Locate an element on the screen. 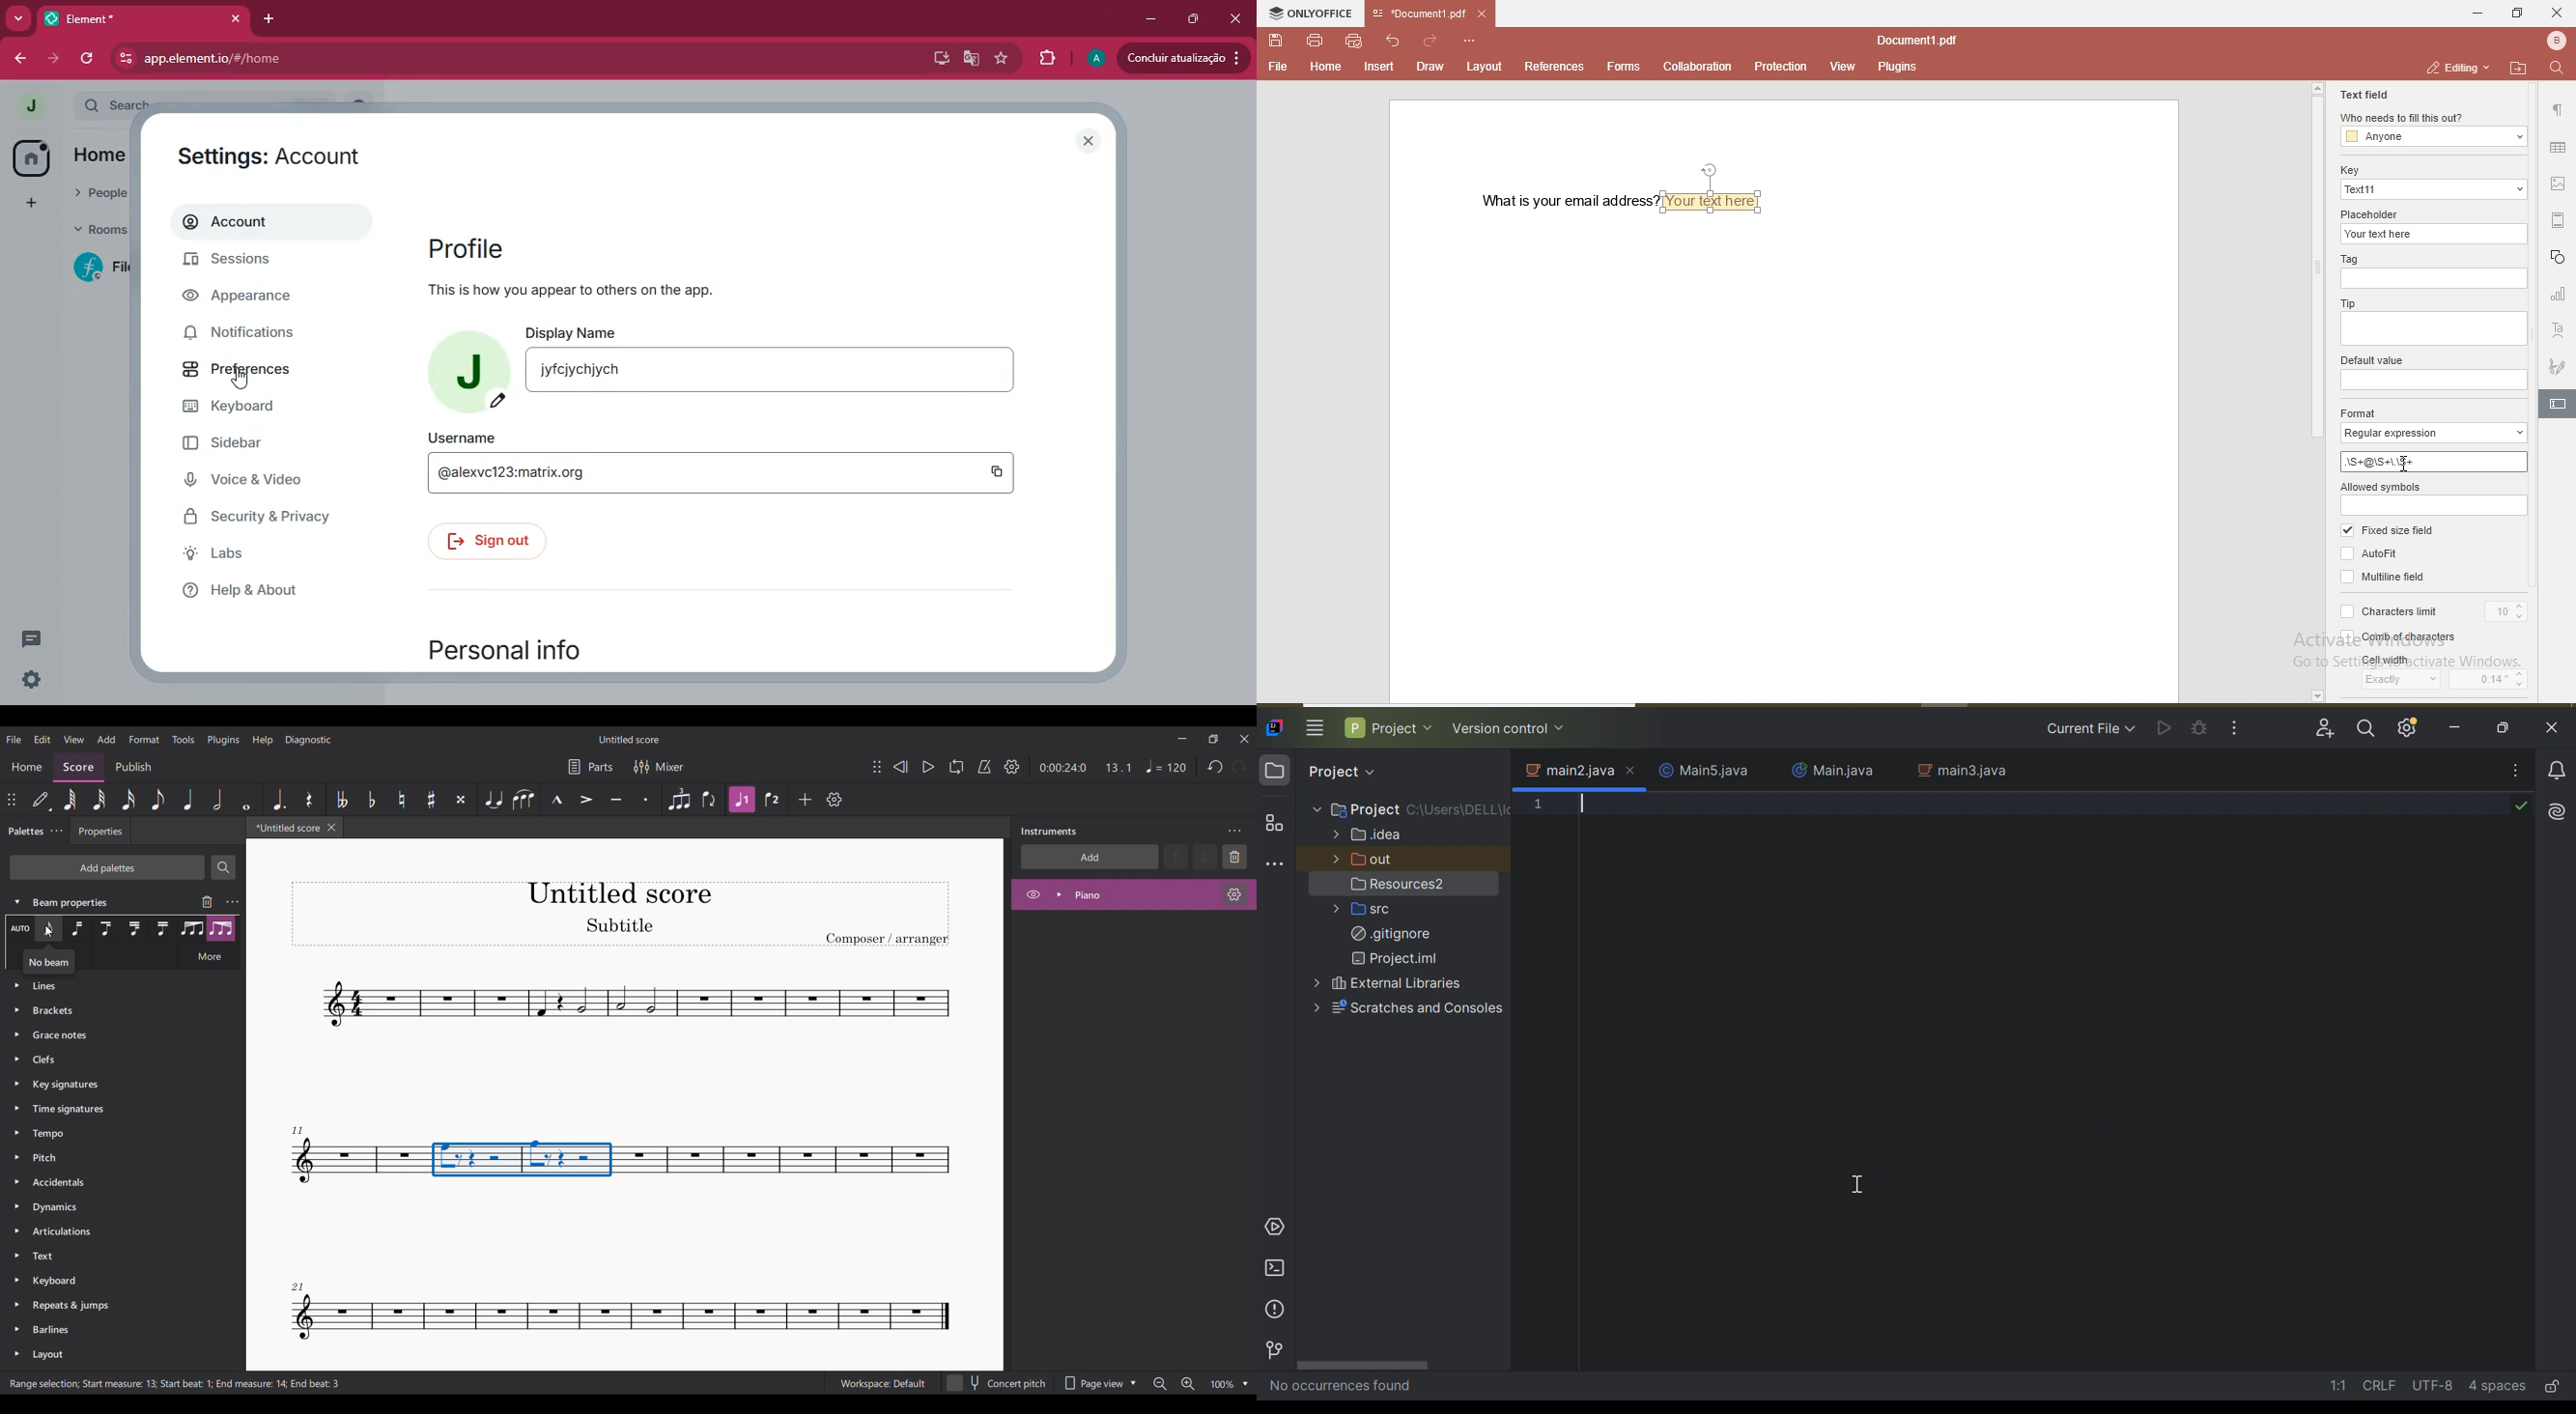  tip input is located at coordinates (2432, 329).